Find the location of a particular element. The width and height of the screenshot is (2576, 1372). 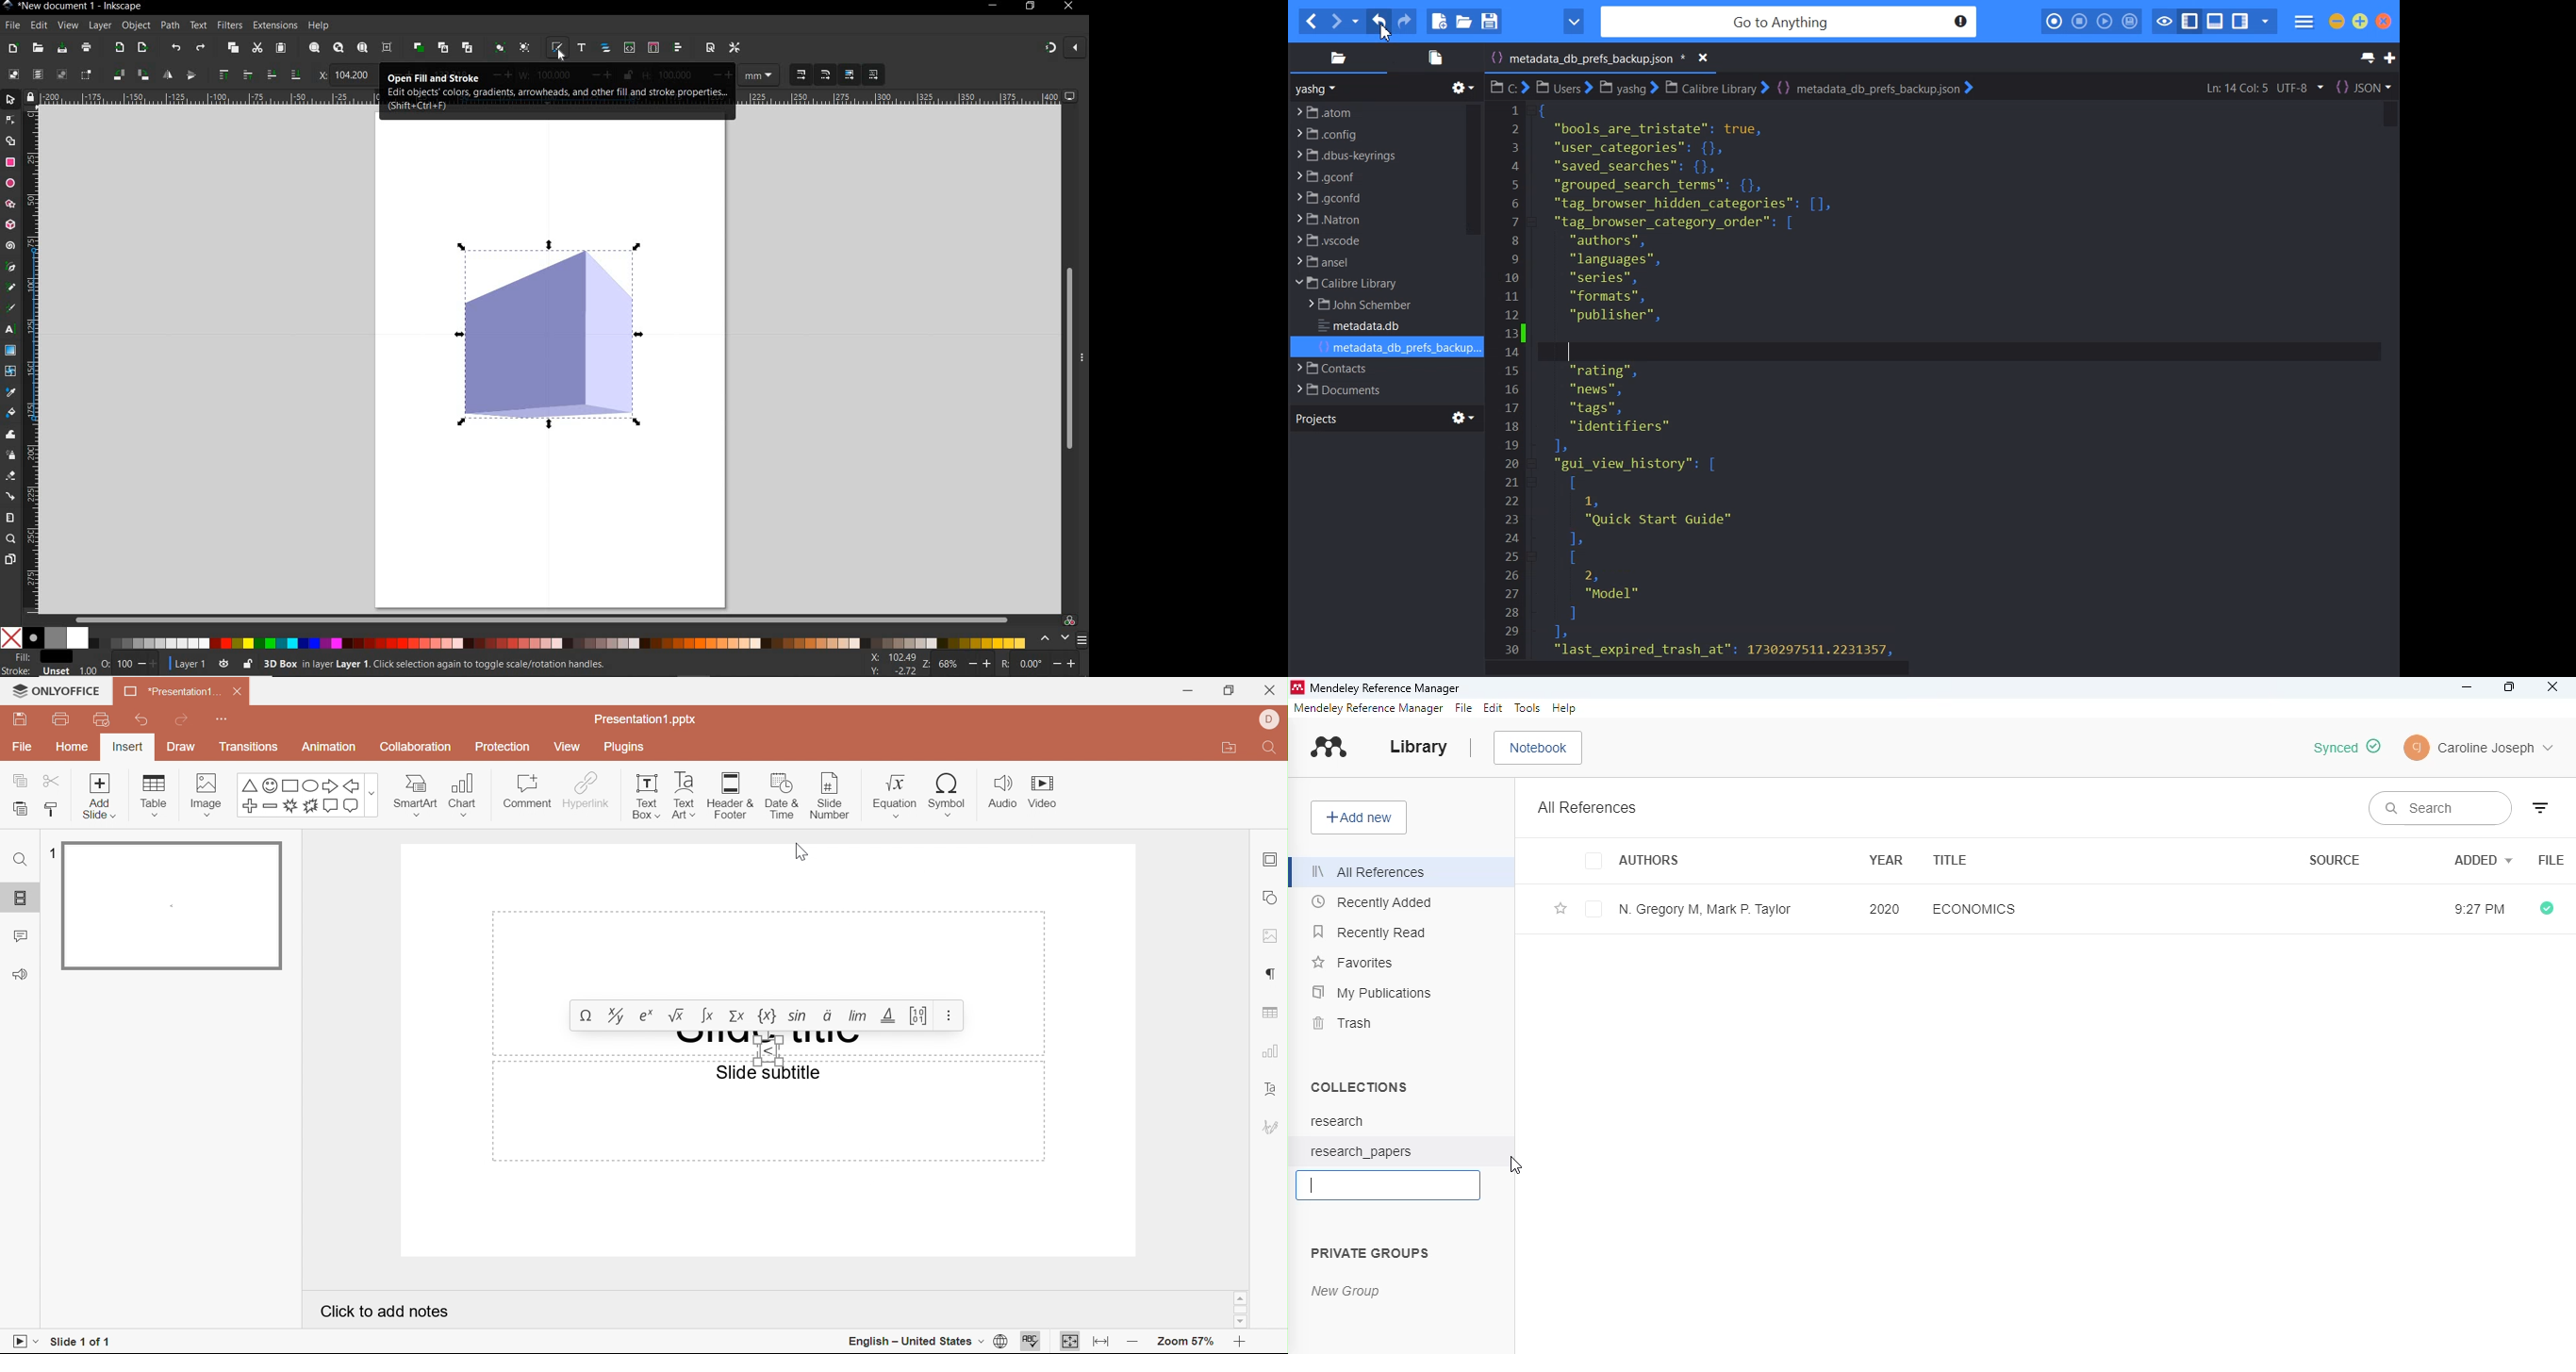

RAISE SELECTION is located at coordinates (244, 76).